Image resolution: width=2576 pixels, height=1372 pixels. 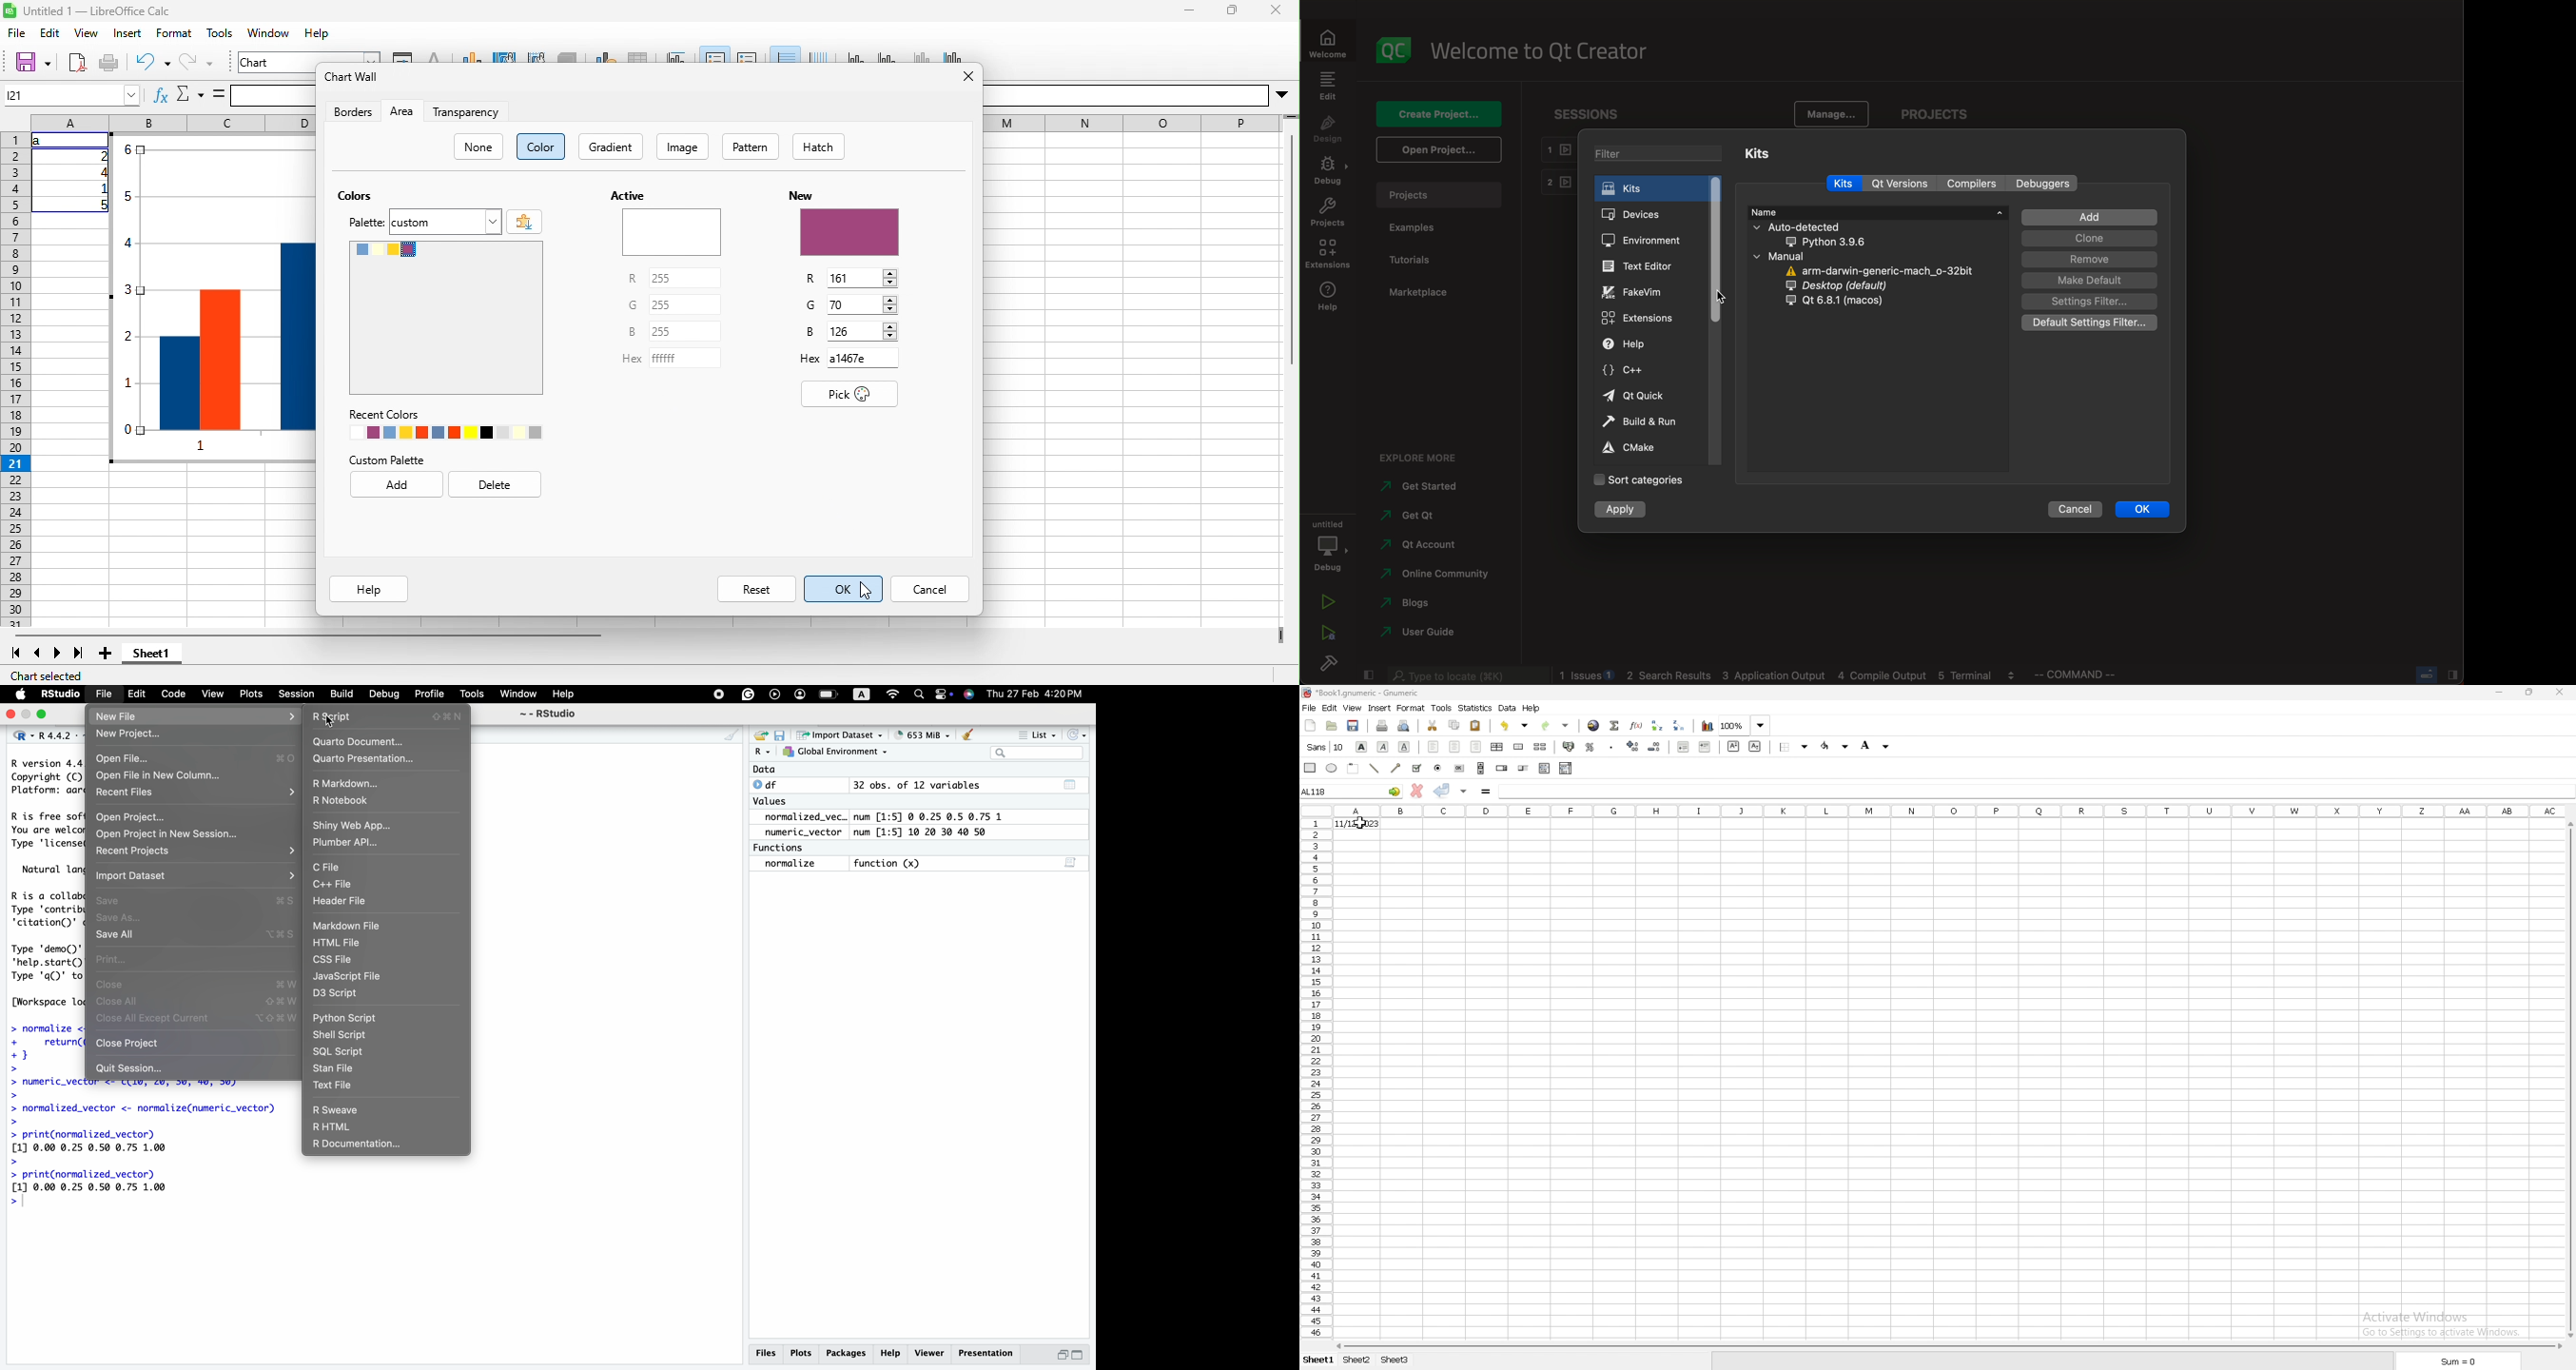 I want to click on Import Dataset, so click(x=137, y=878).